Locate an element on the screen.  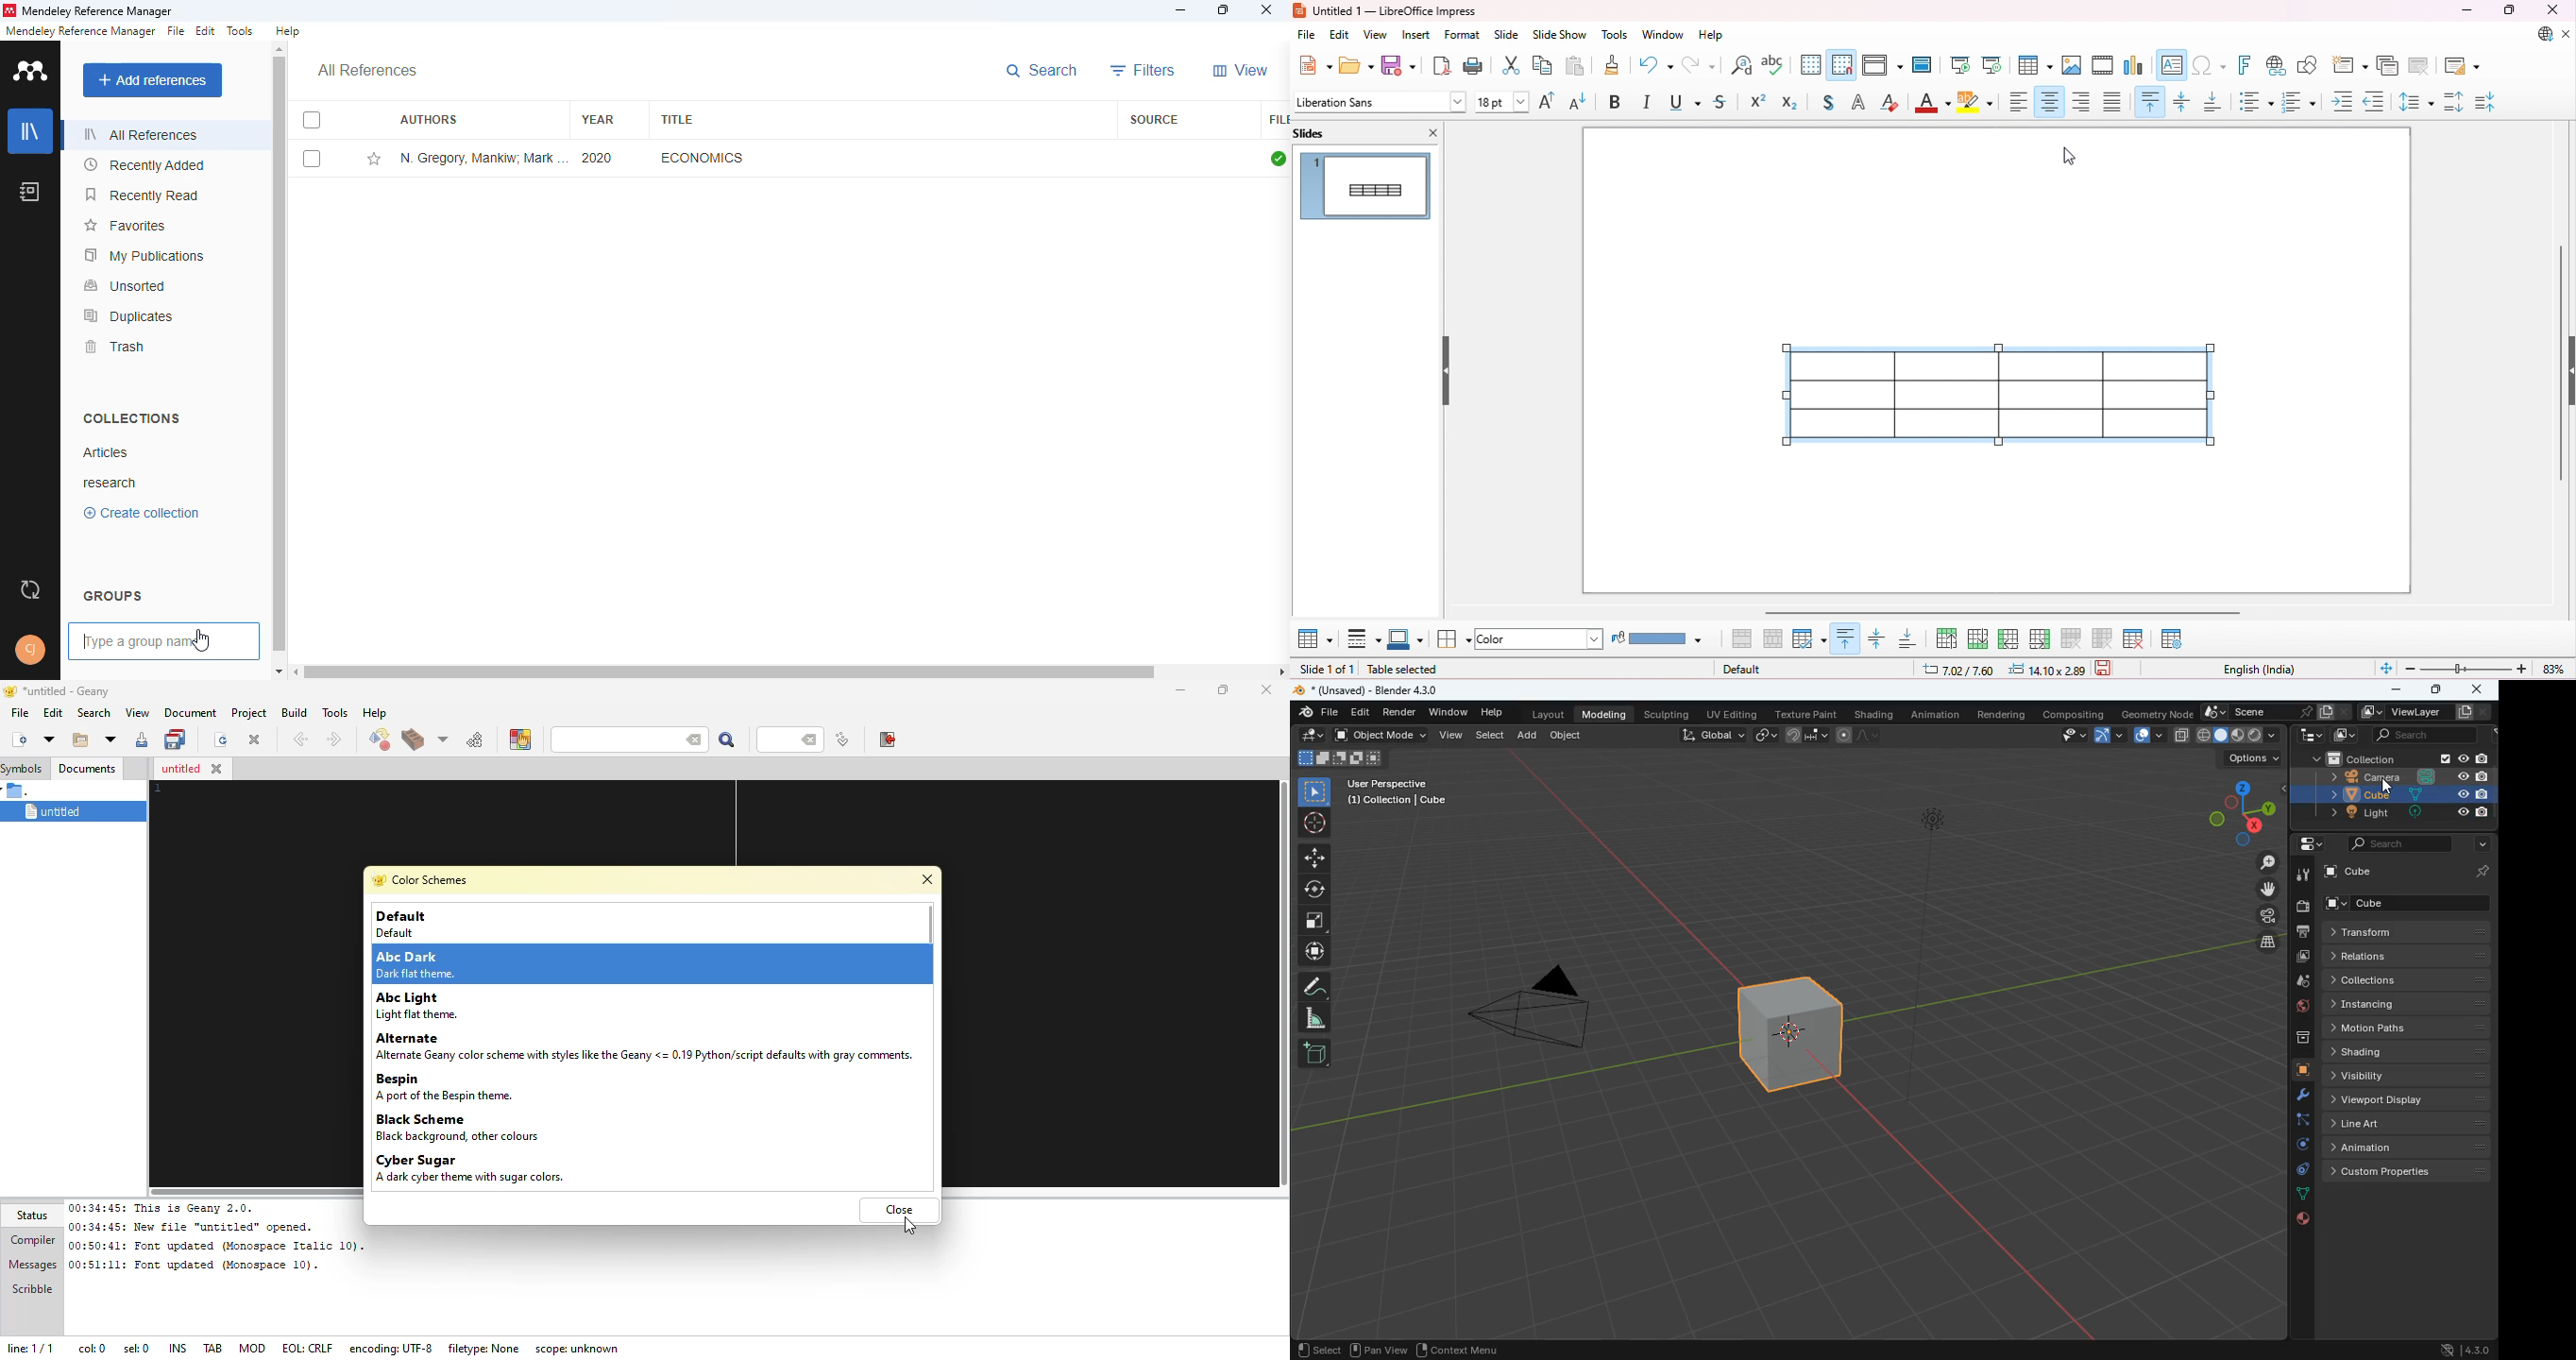
toggle shadow is located at coordinates (1829, 103).